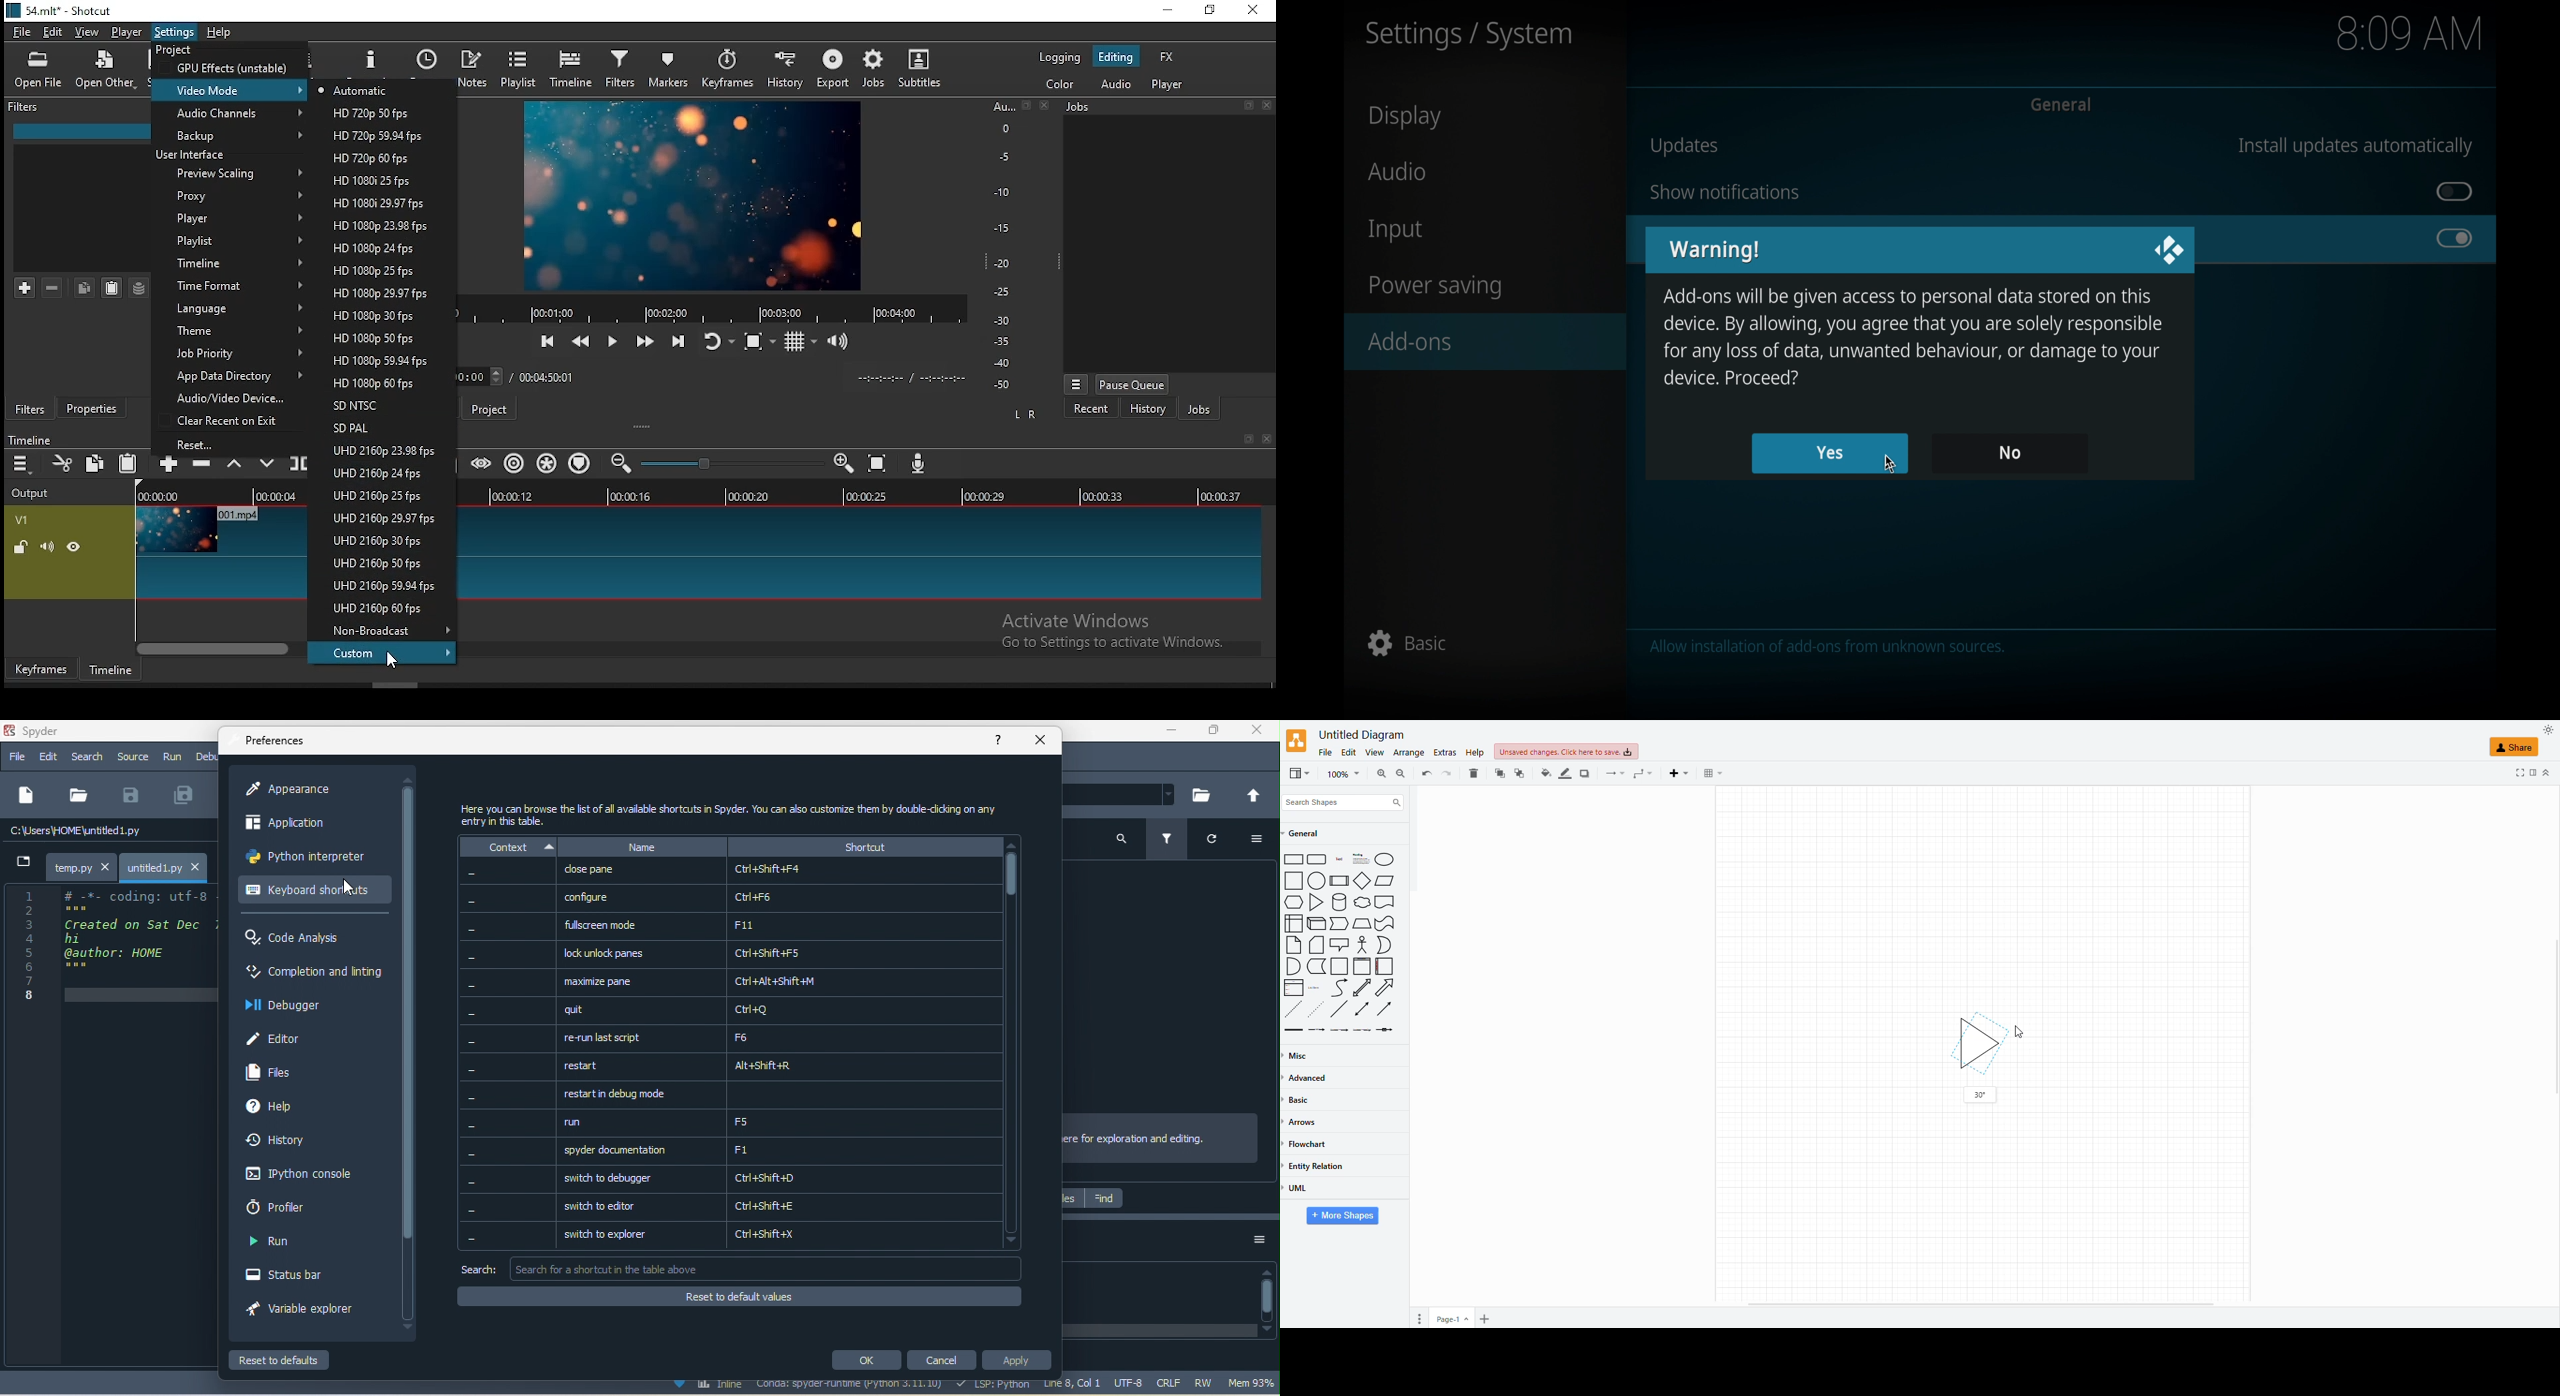 The image size is (2576, 1400). I want to click on appearance, so click(2547, 730).